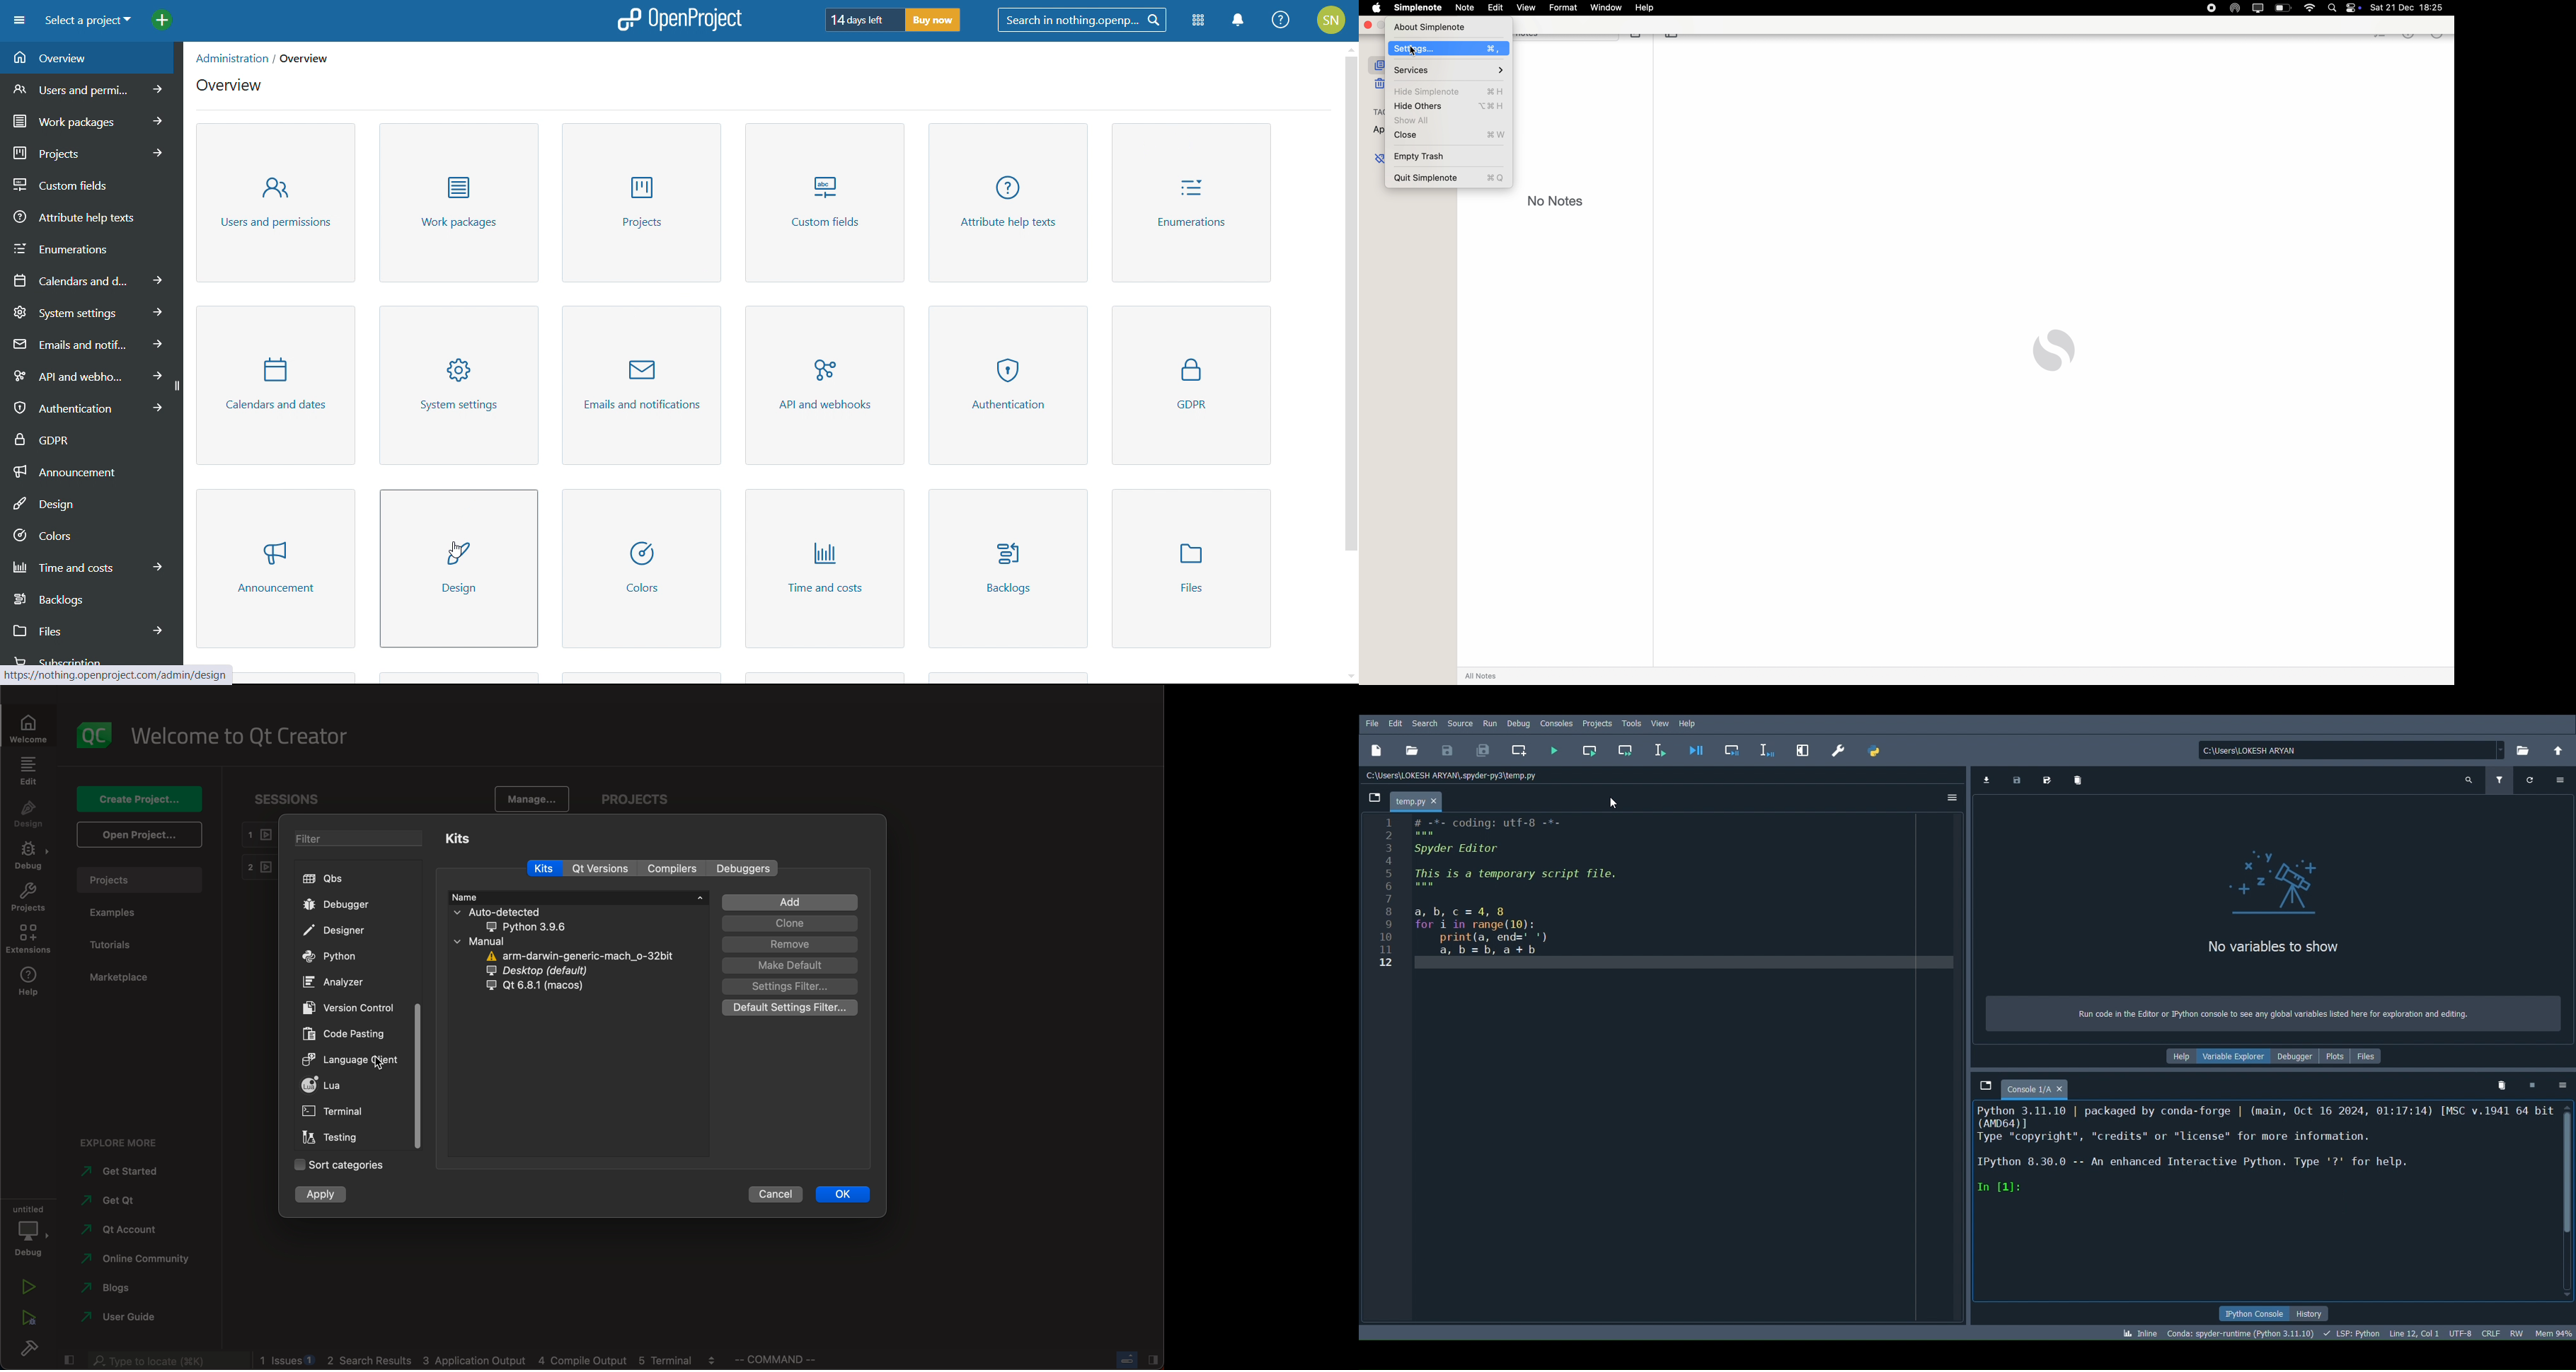 The height and width of the screenshot is (1372, 2576). I want to click on appointments, so click(1376, 129).